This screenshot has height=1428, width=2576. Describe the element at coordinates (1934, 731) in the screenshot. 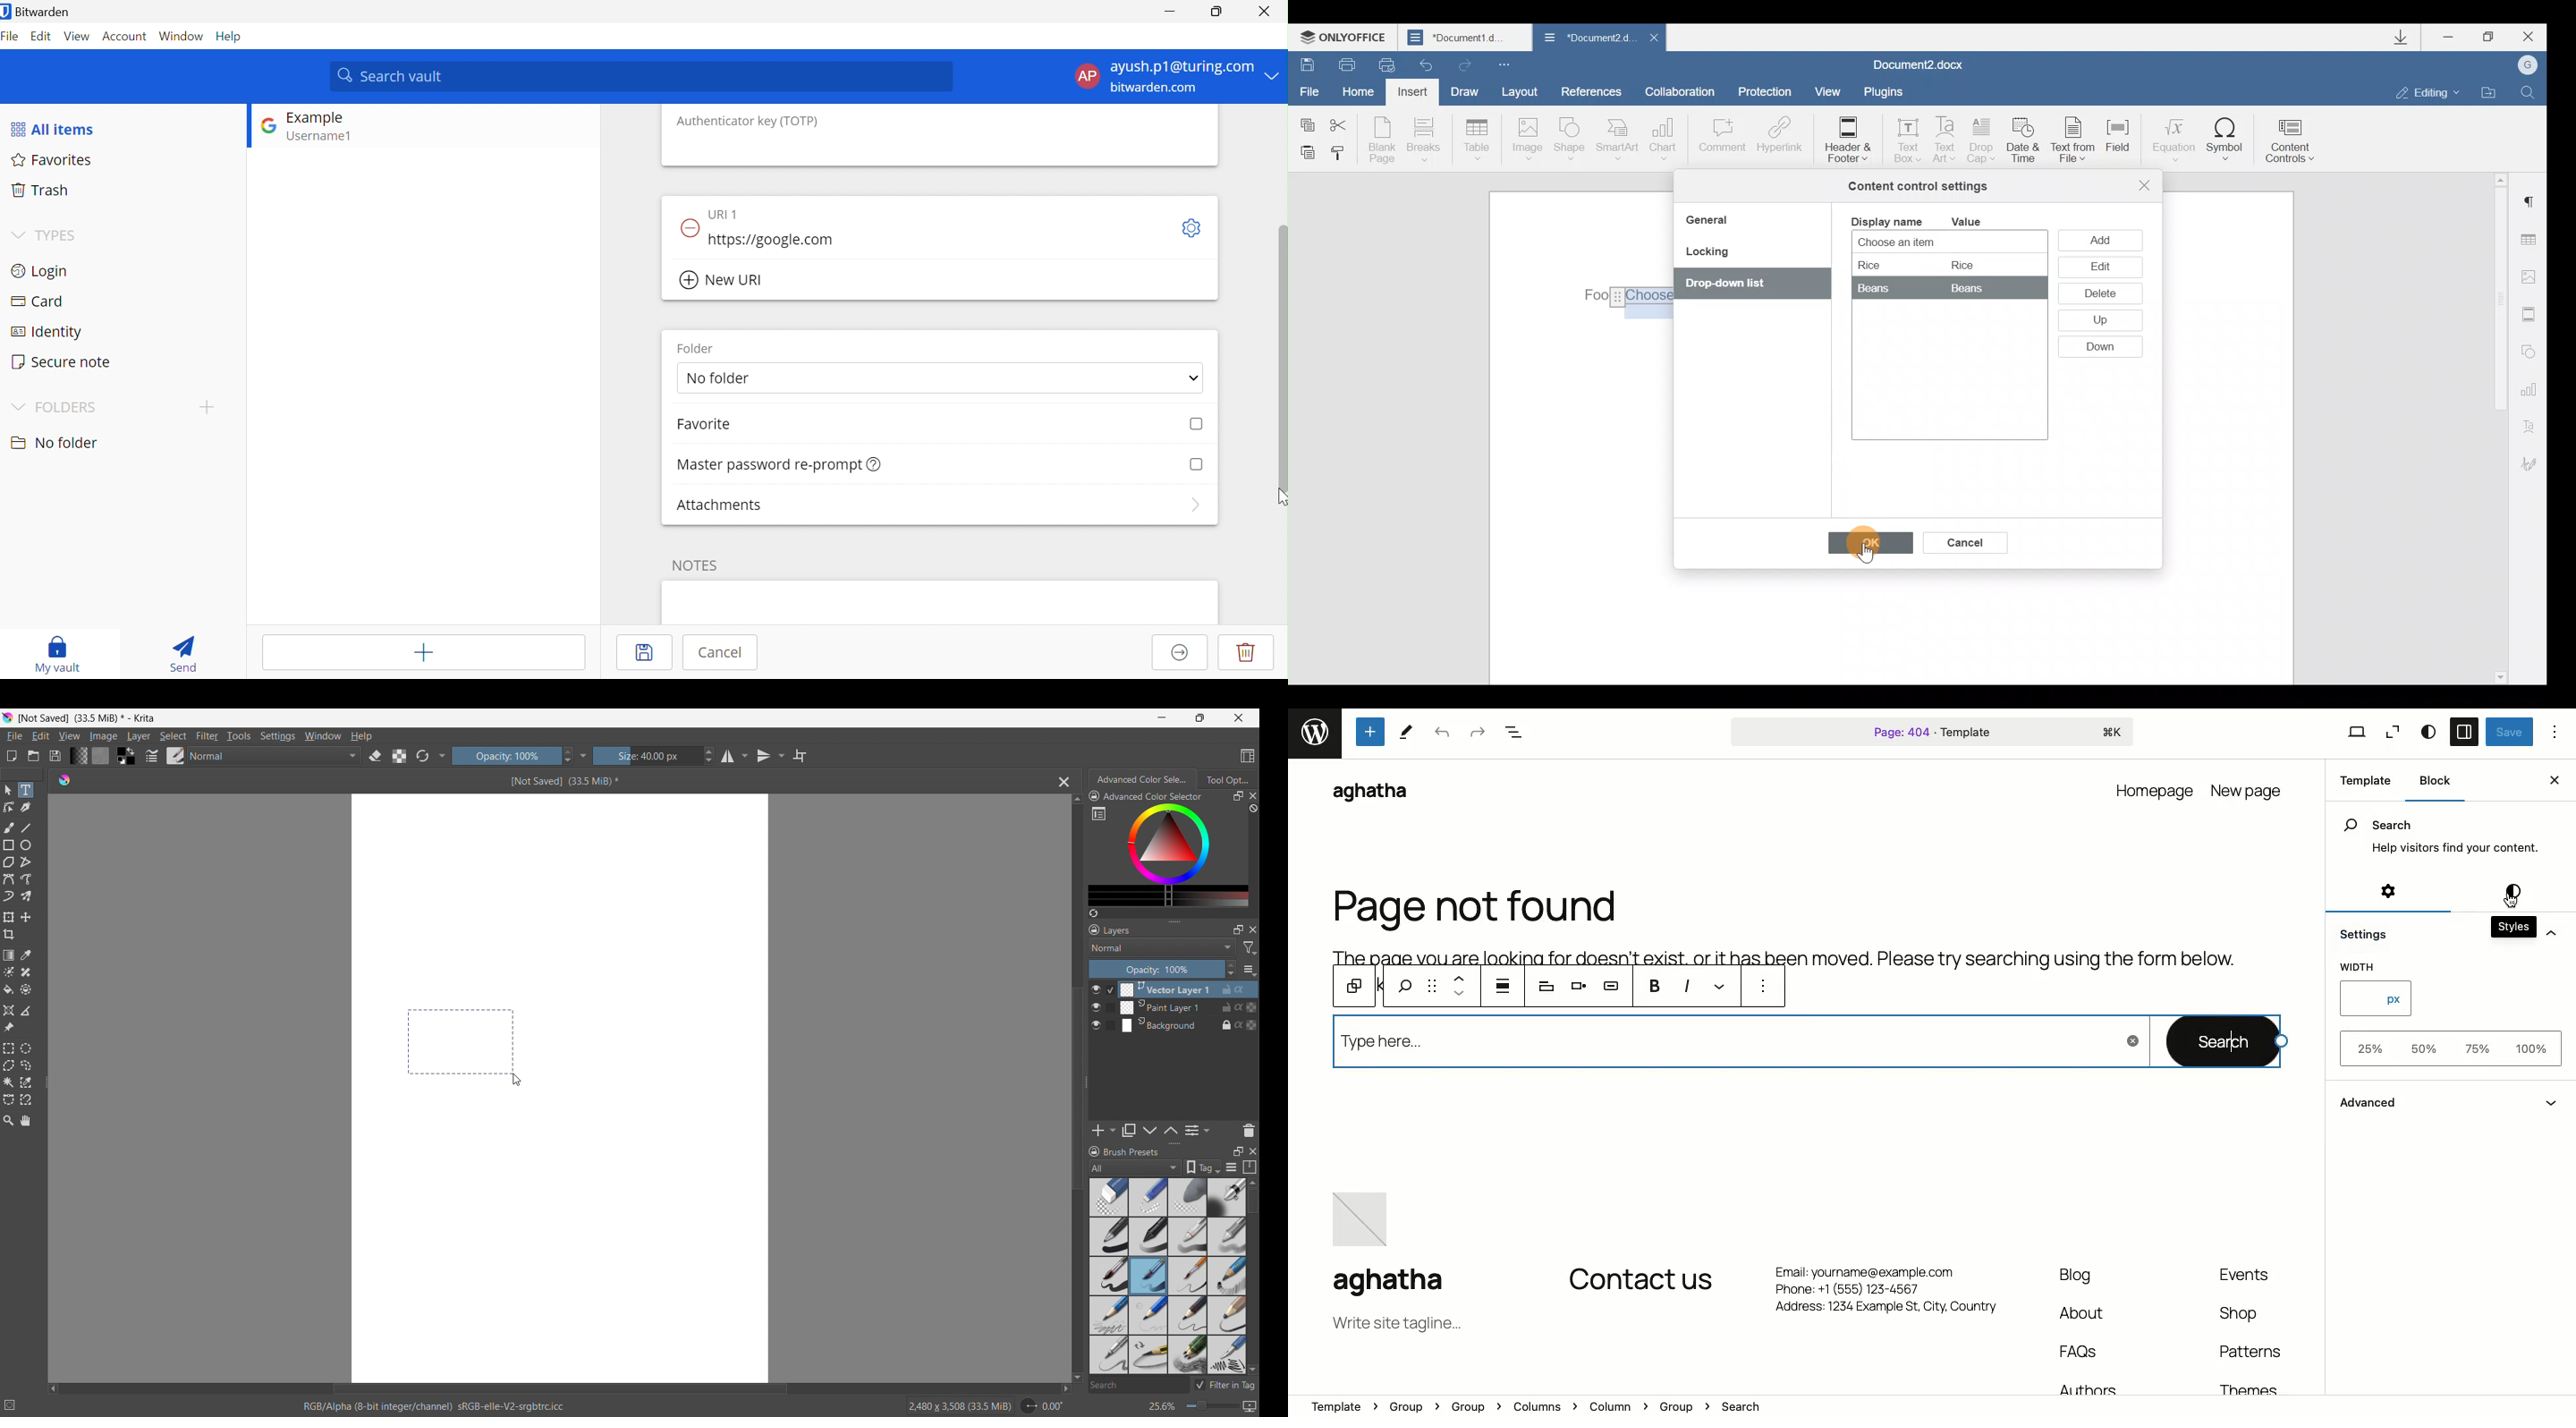

I see `Page 404` at that location.